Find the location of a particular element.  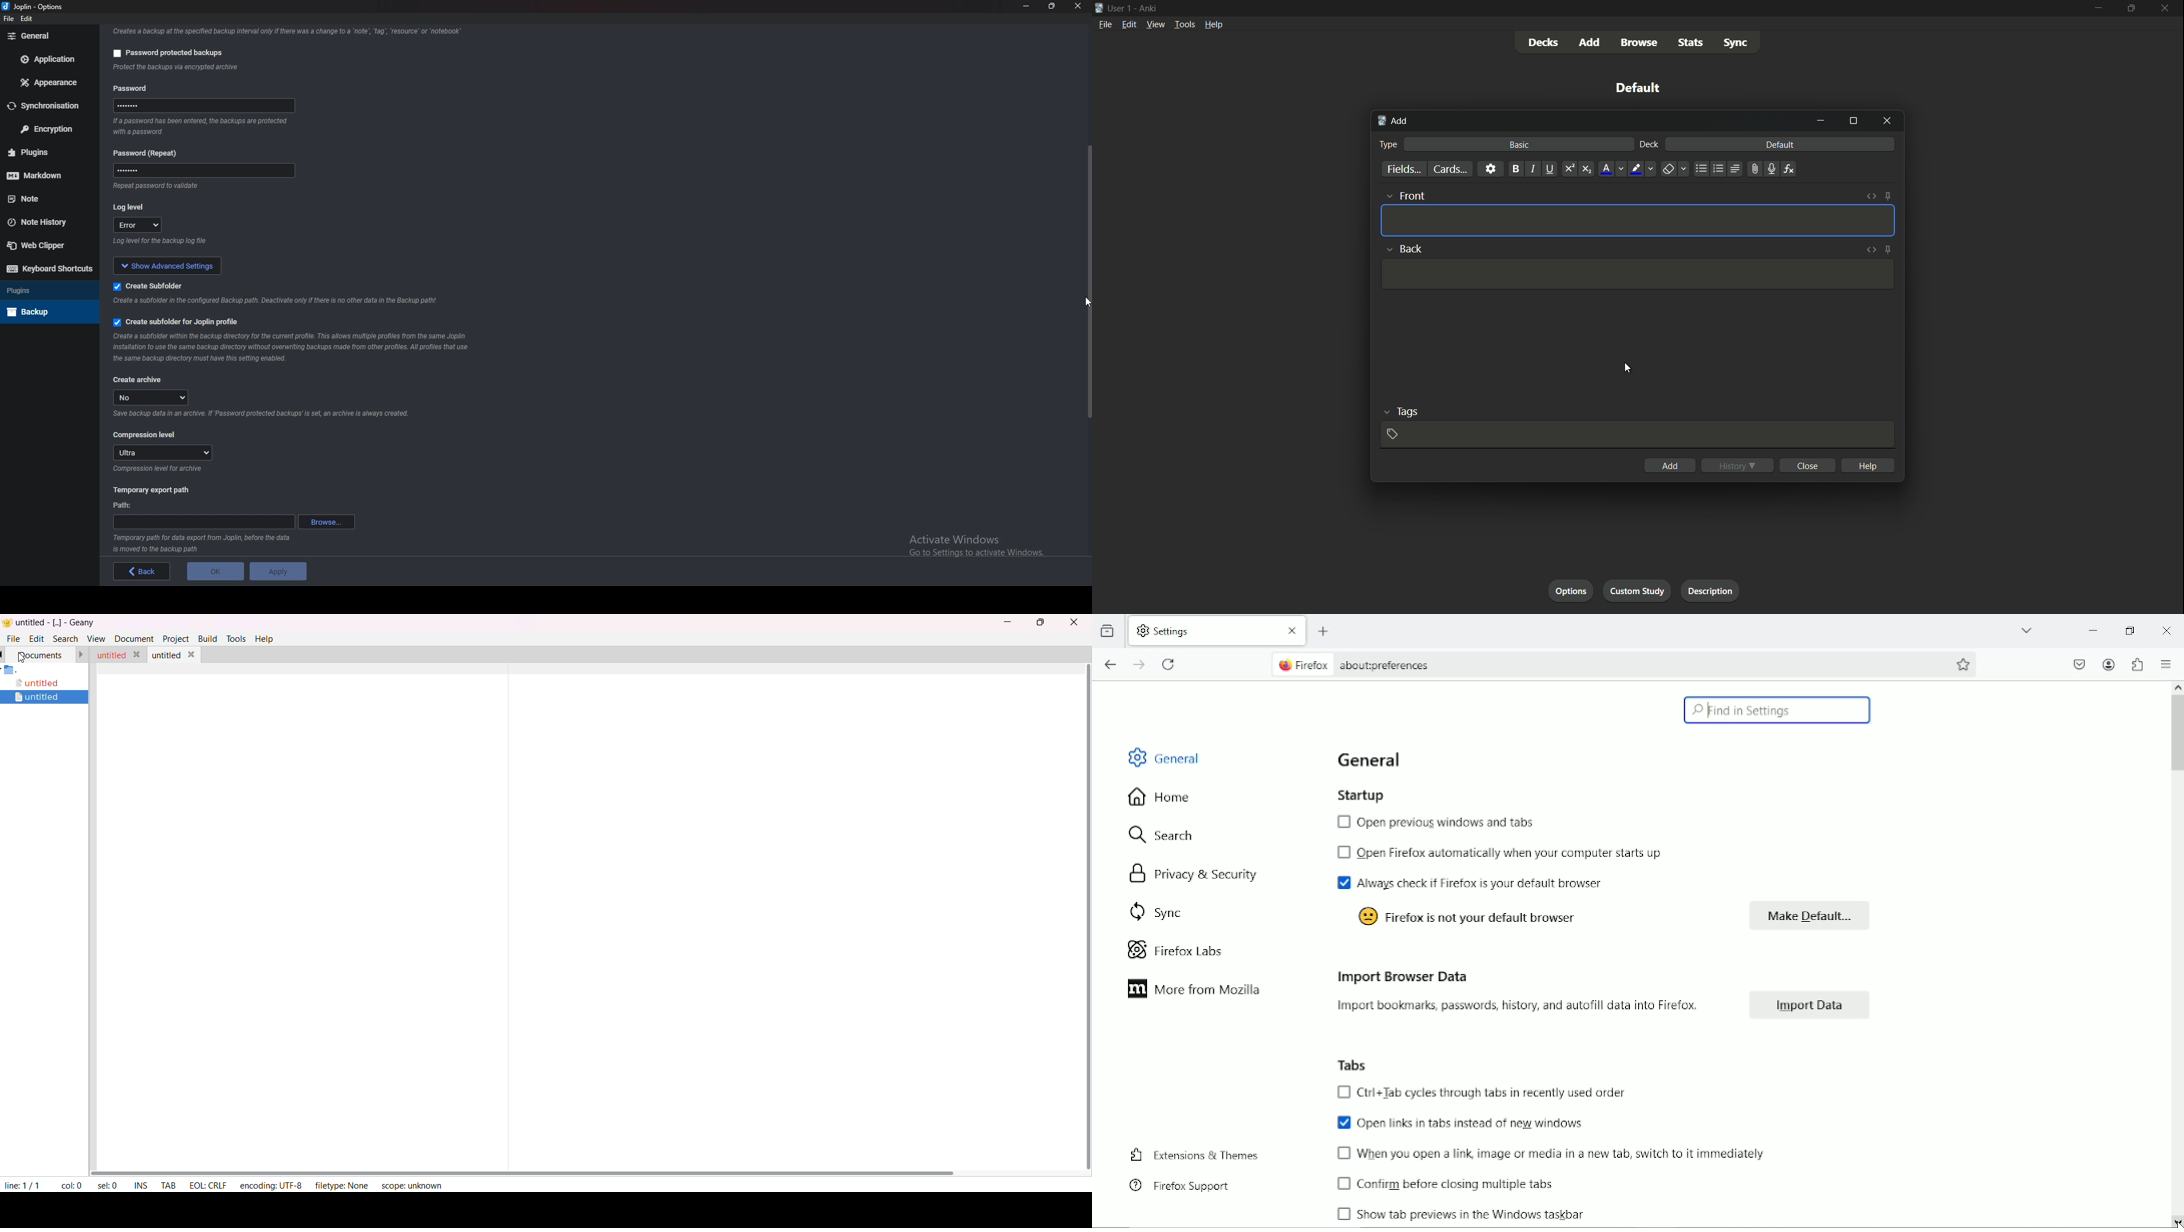

Browse is located at coordinates (326, 523).